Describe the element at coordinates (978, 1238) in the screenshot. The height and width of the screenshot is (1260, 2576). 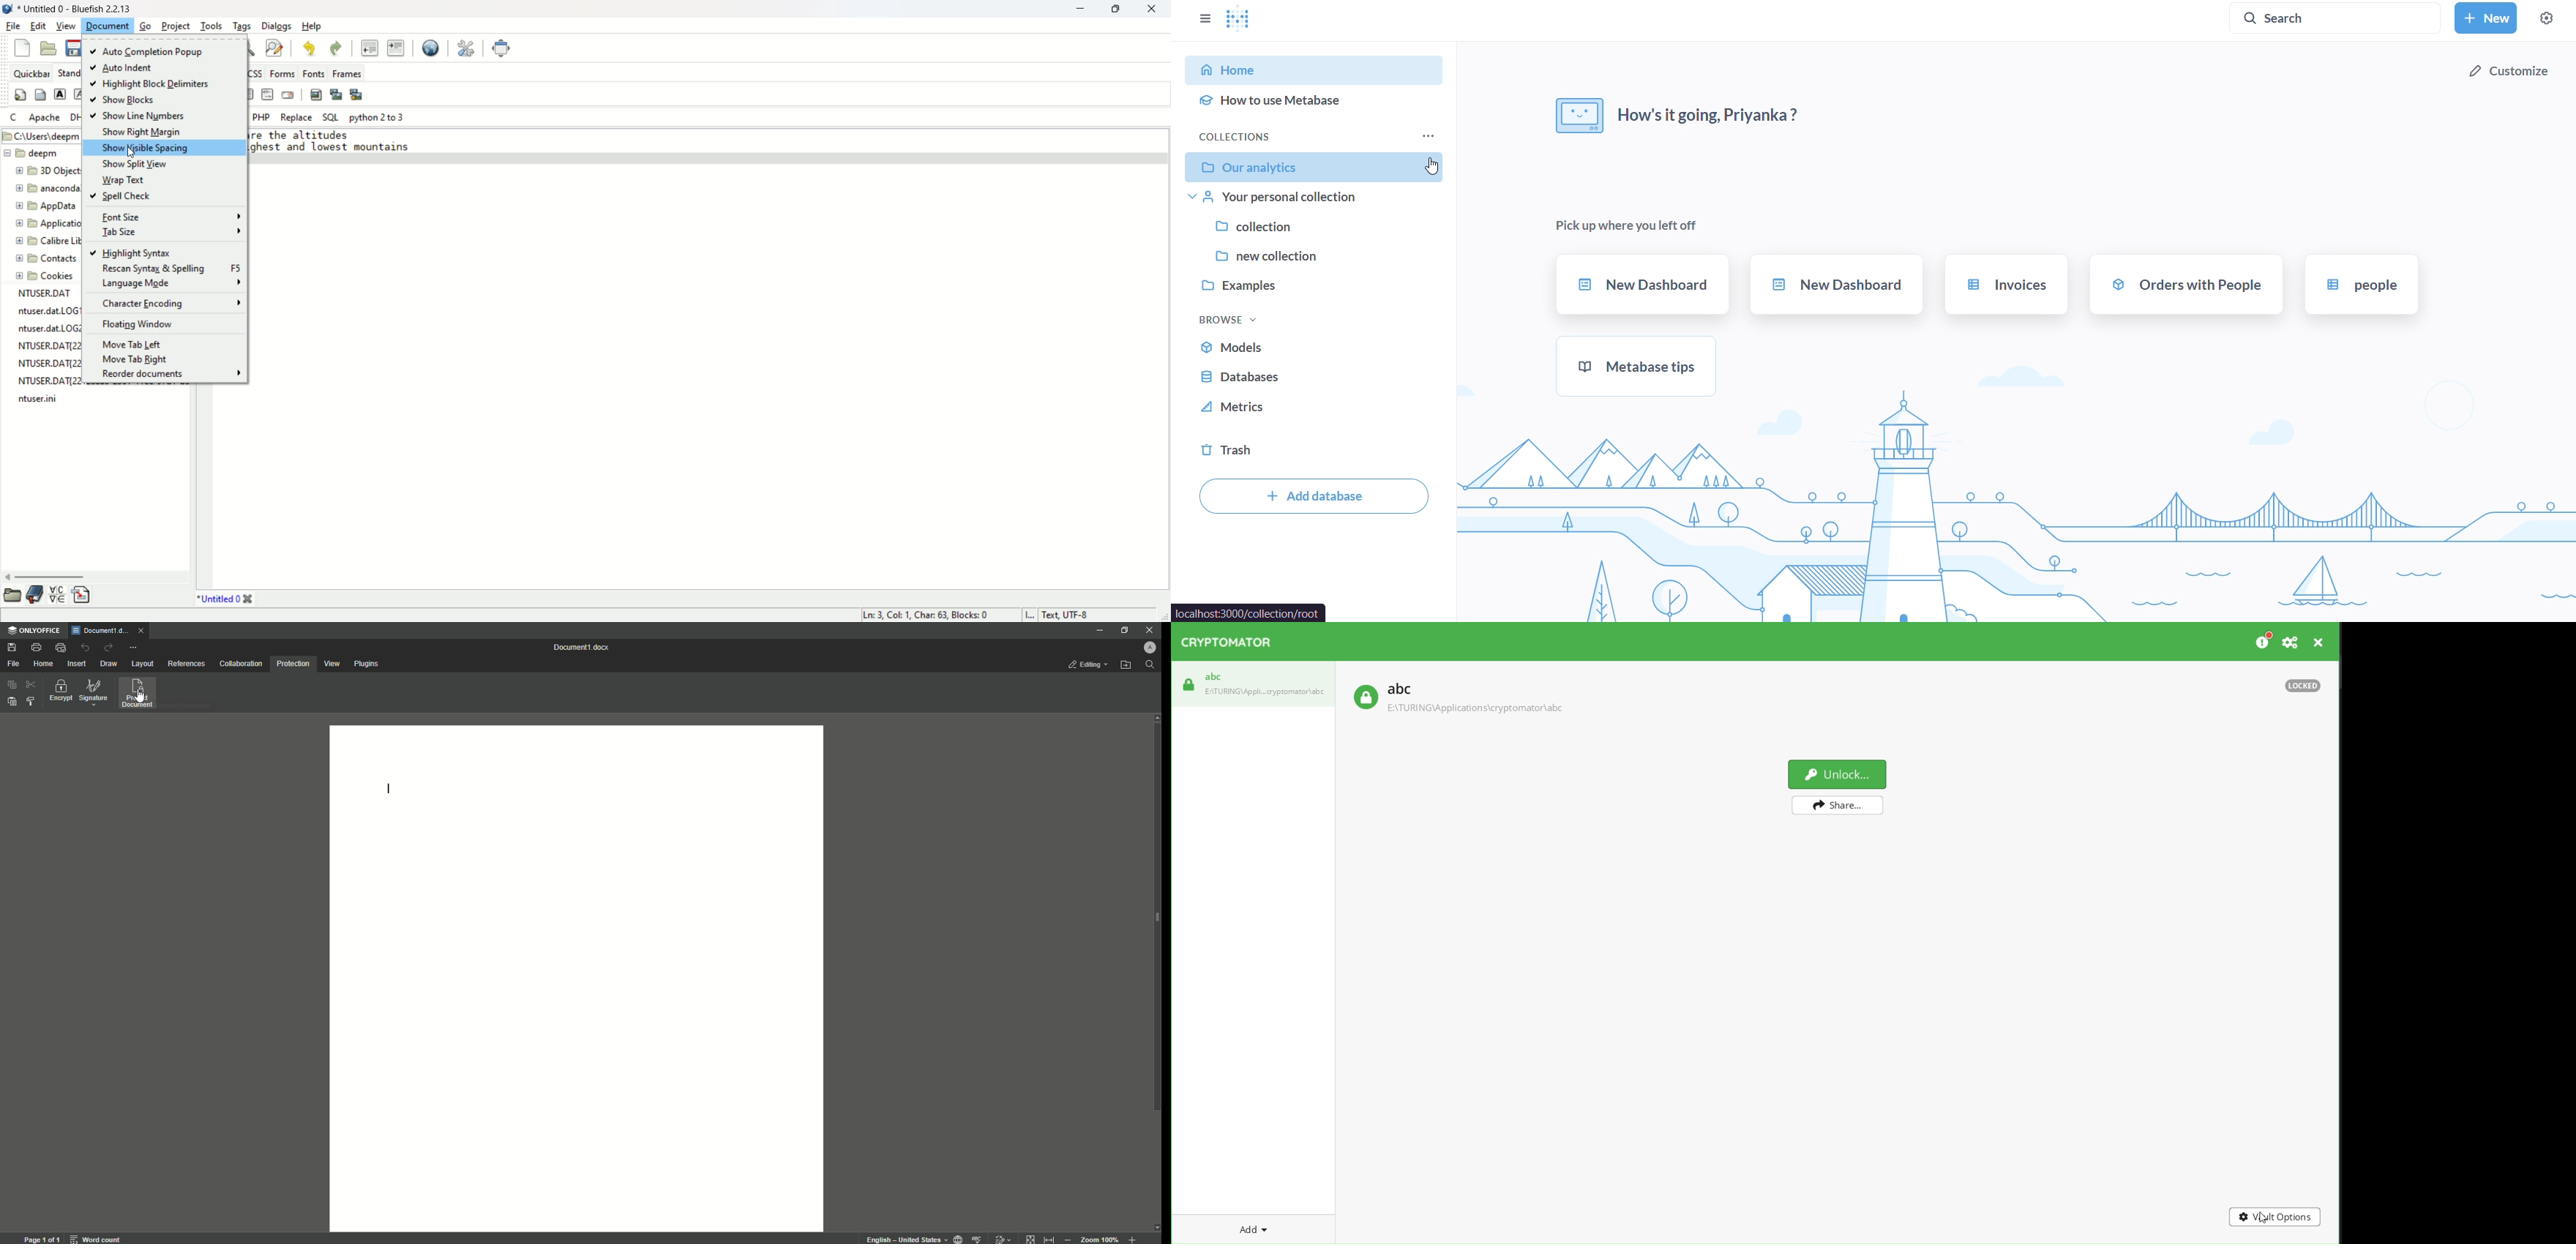
I see `spell checking` at that location.